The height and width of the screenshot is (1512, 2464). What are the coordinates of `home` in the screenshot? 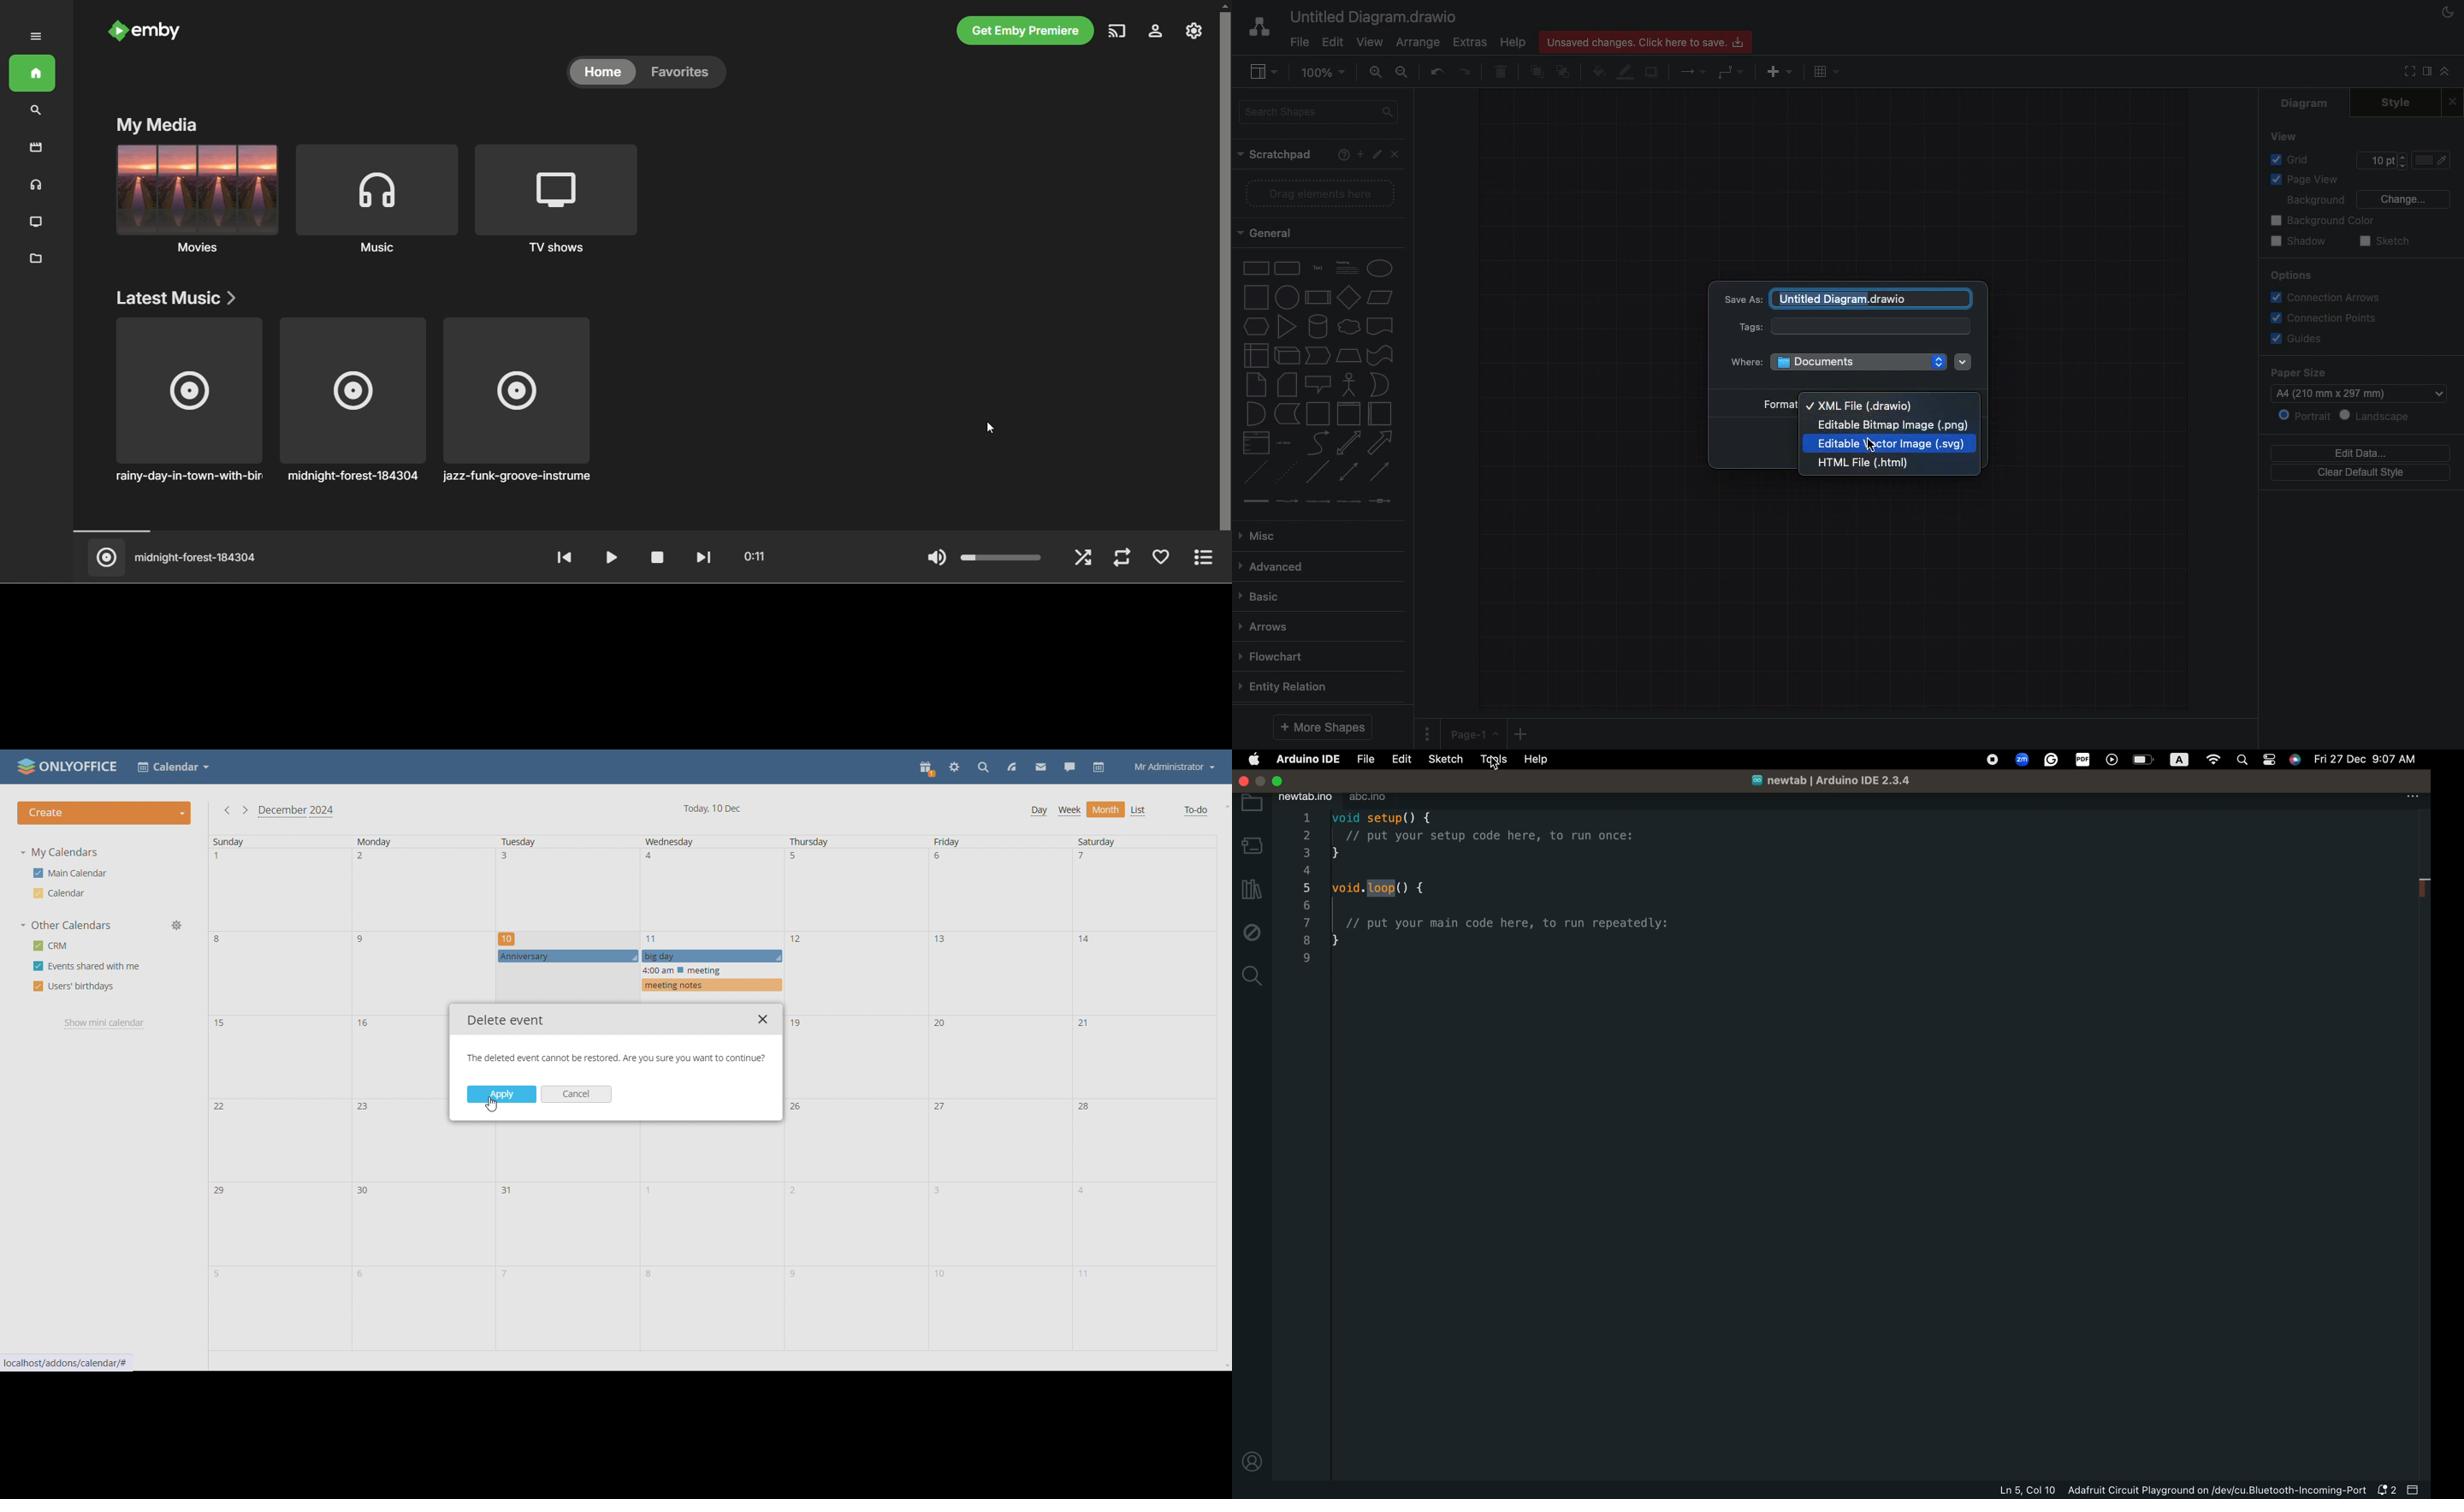 It's located at (32, 74).